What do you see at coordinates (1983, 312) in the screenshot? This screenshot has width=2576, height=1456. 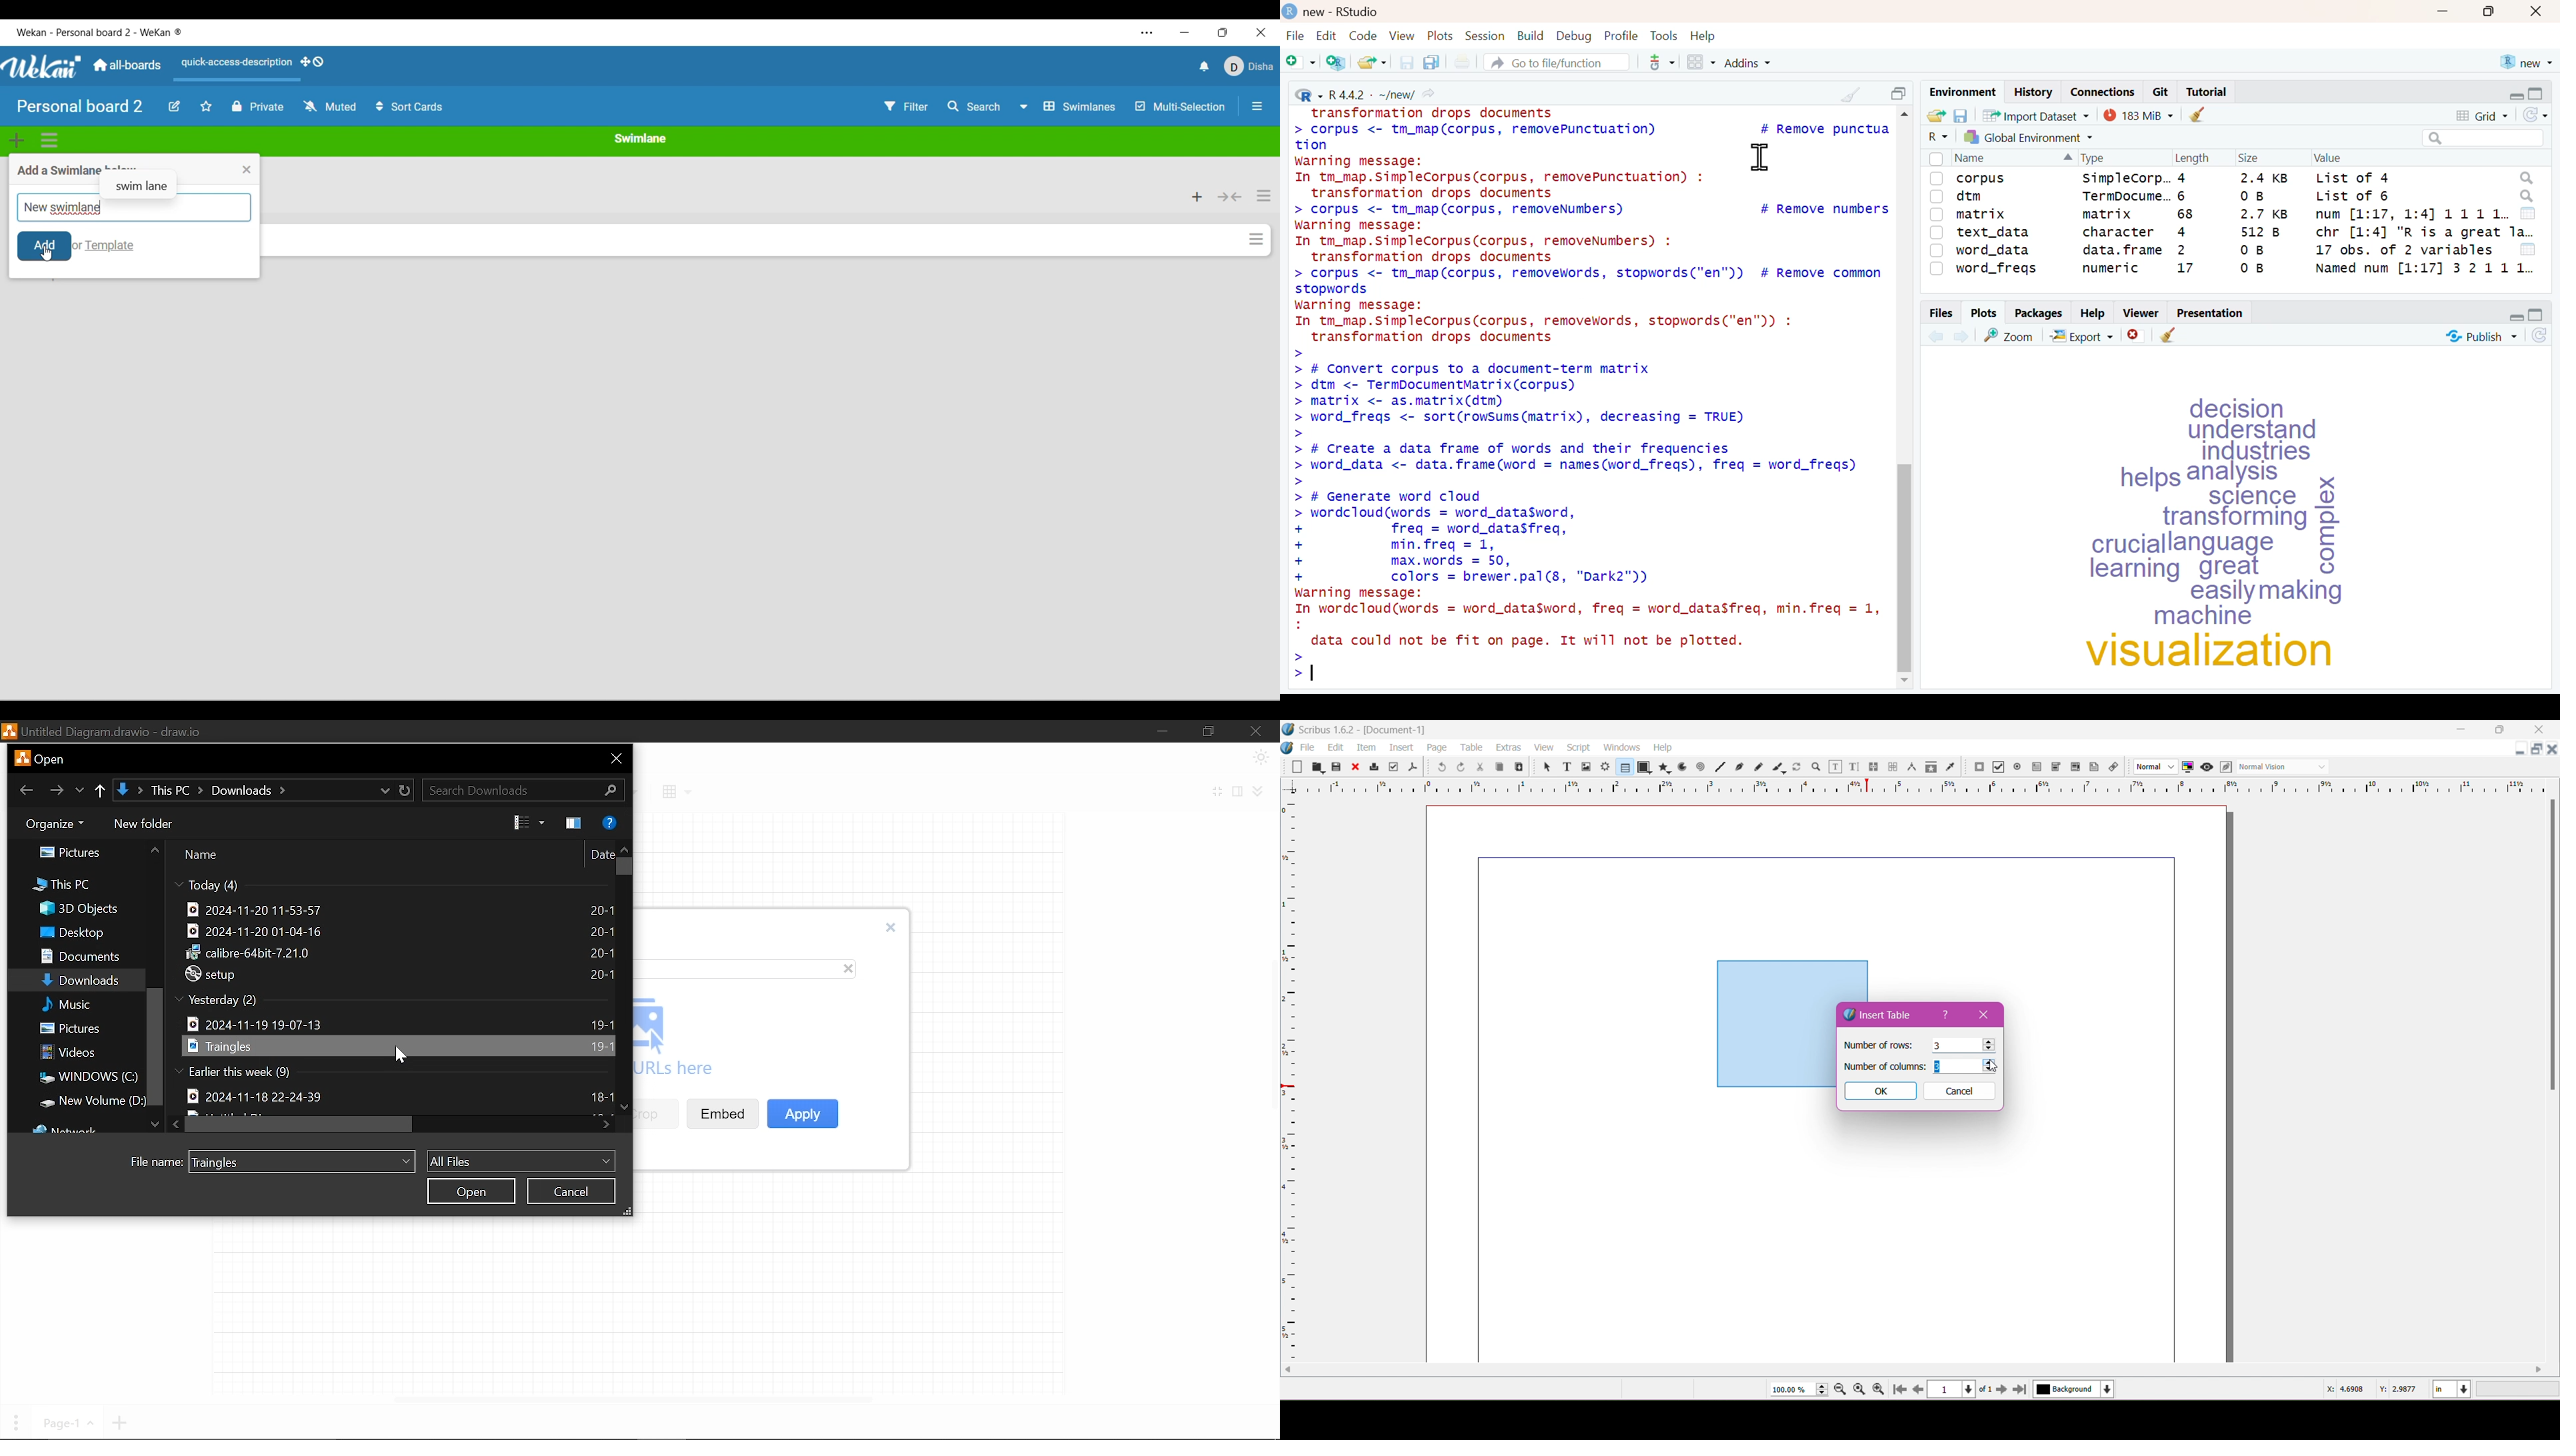 I see `Plots` at bounding box center [1983, 312].